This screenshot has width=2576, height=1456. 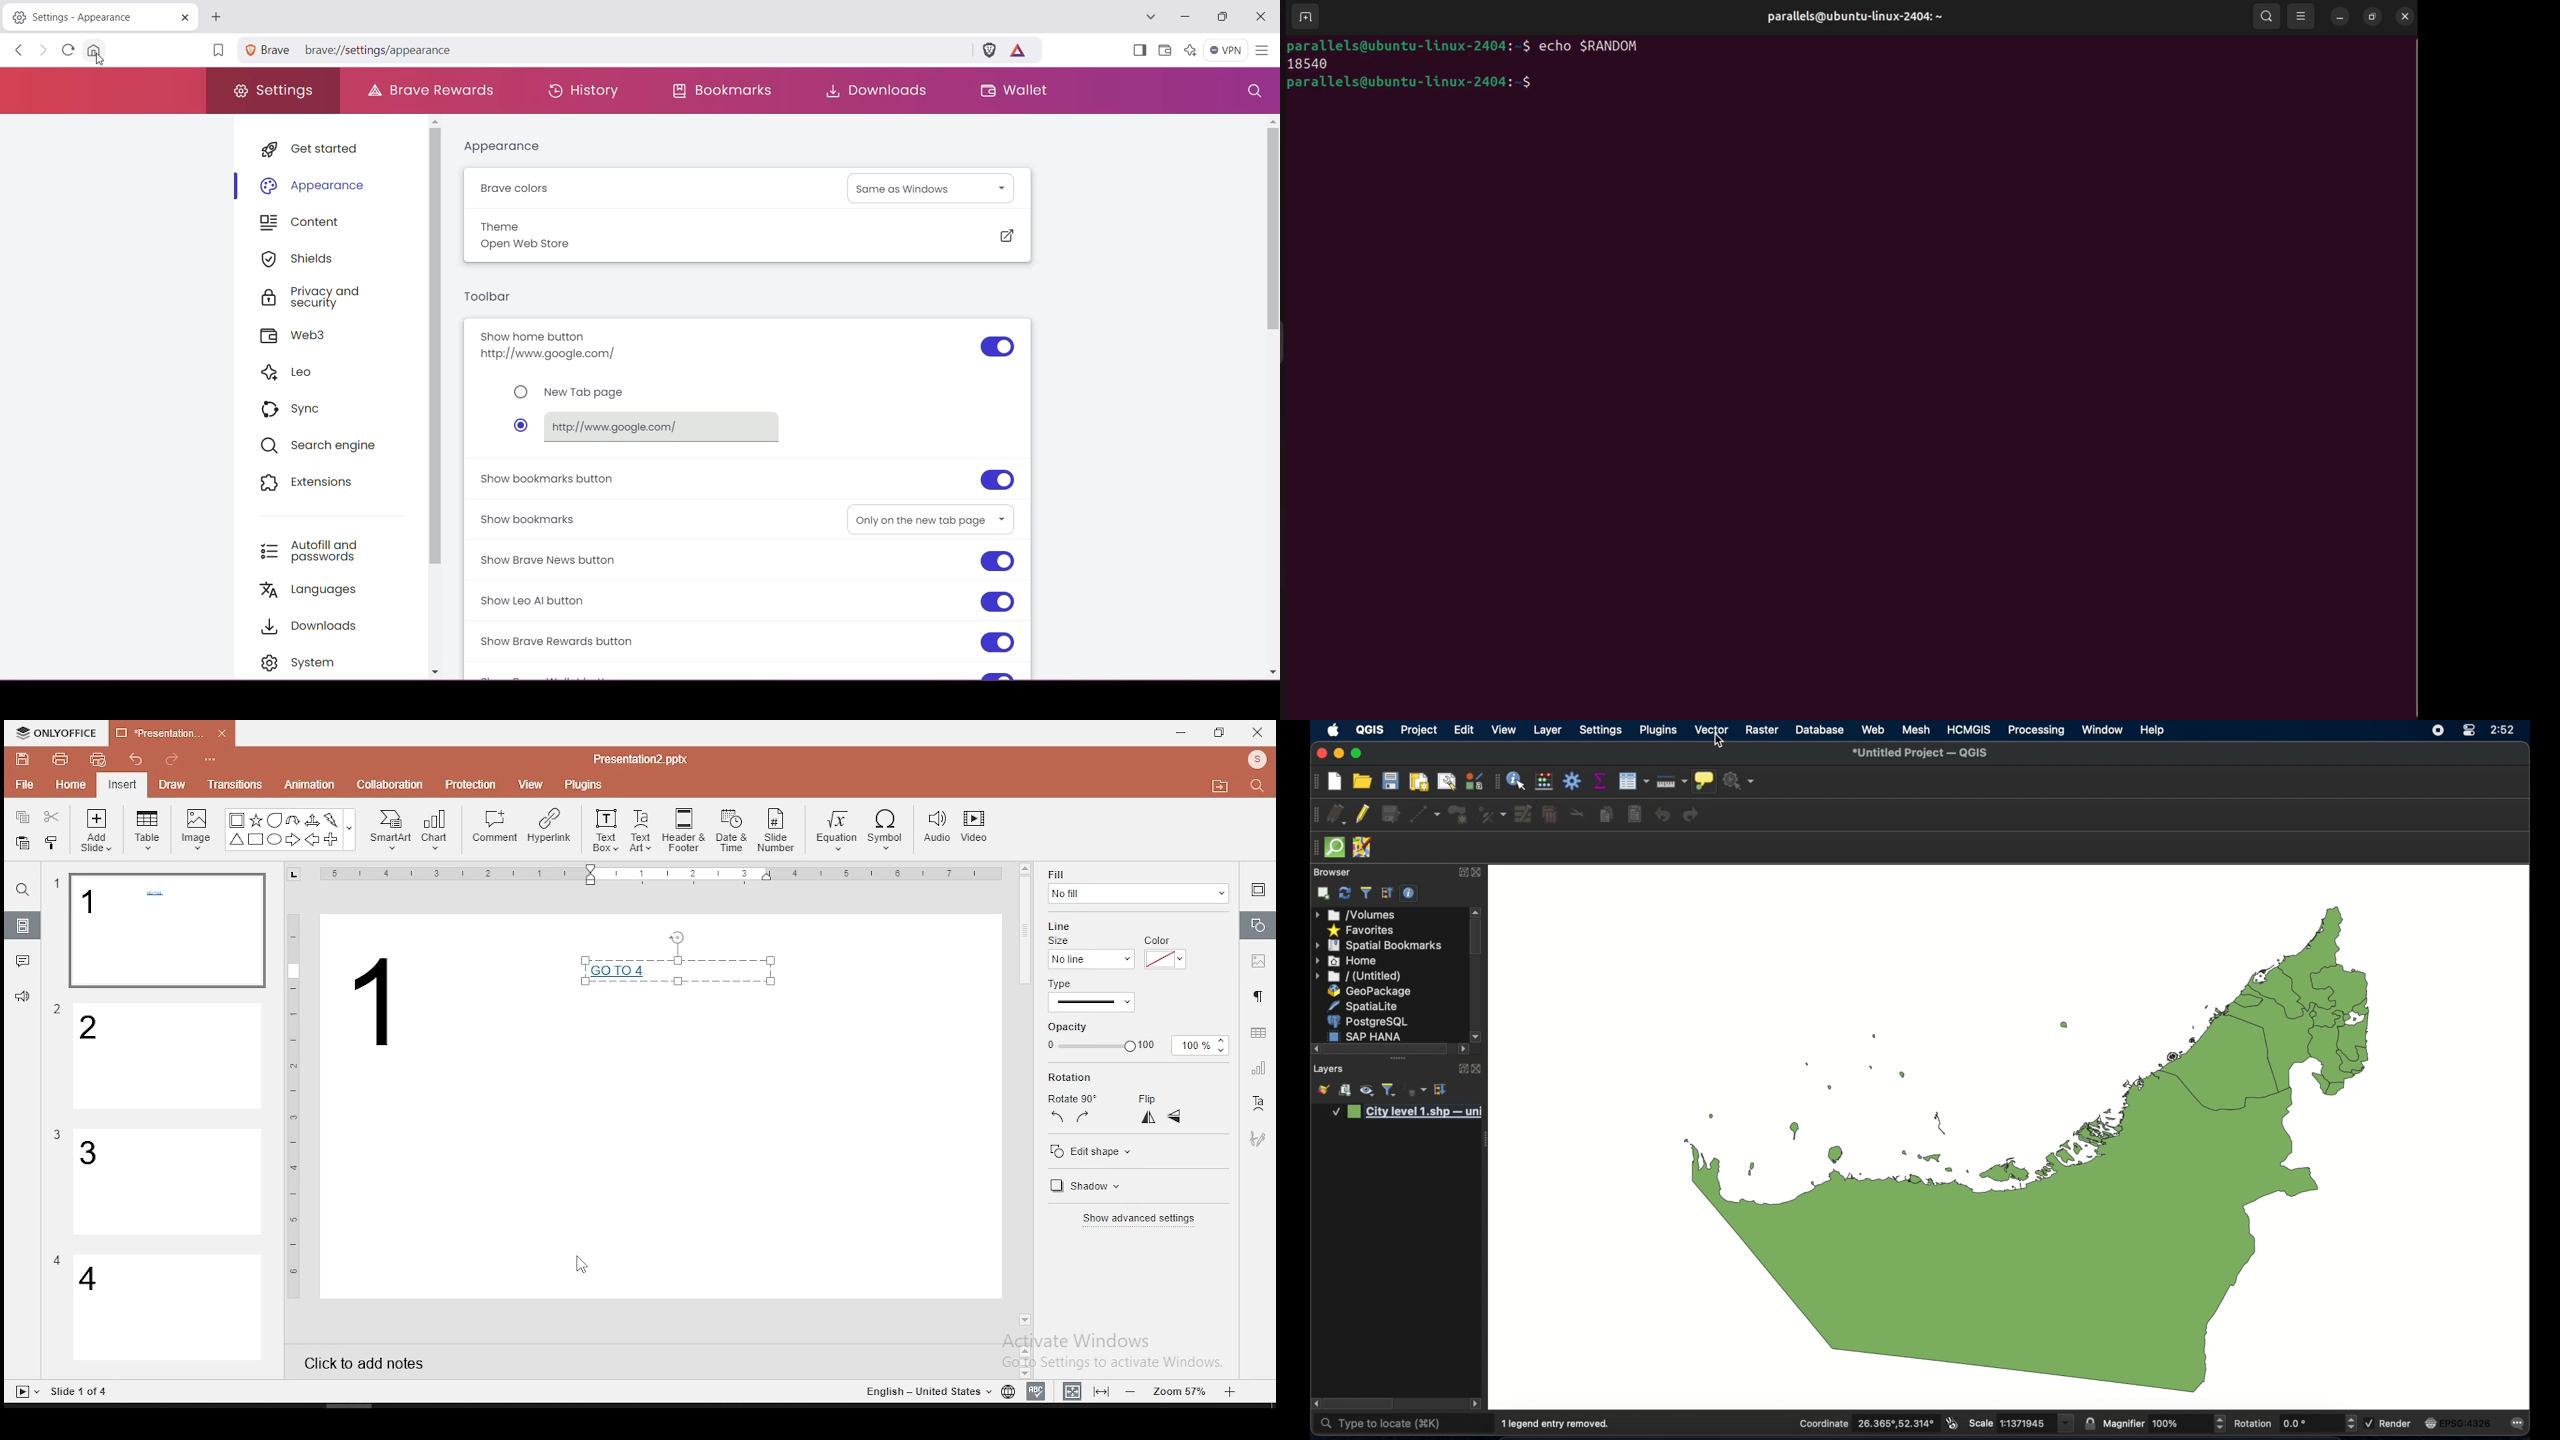 I want to click on flip horizontal, so click(x=1146, y=1117).